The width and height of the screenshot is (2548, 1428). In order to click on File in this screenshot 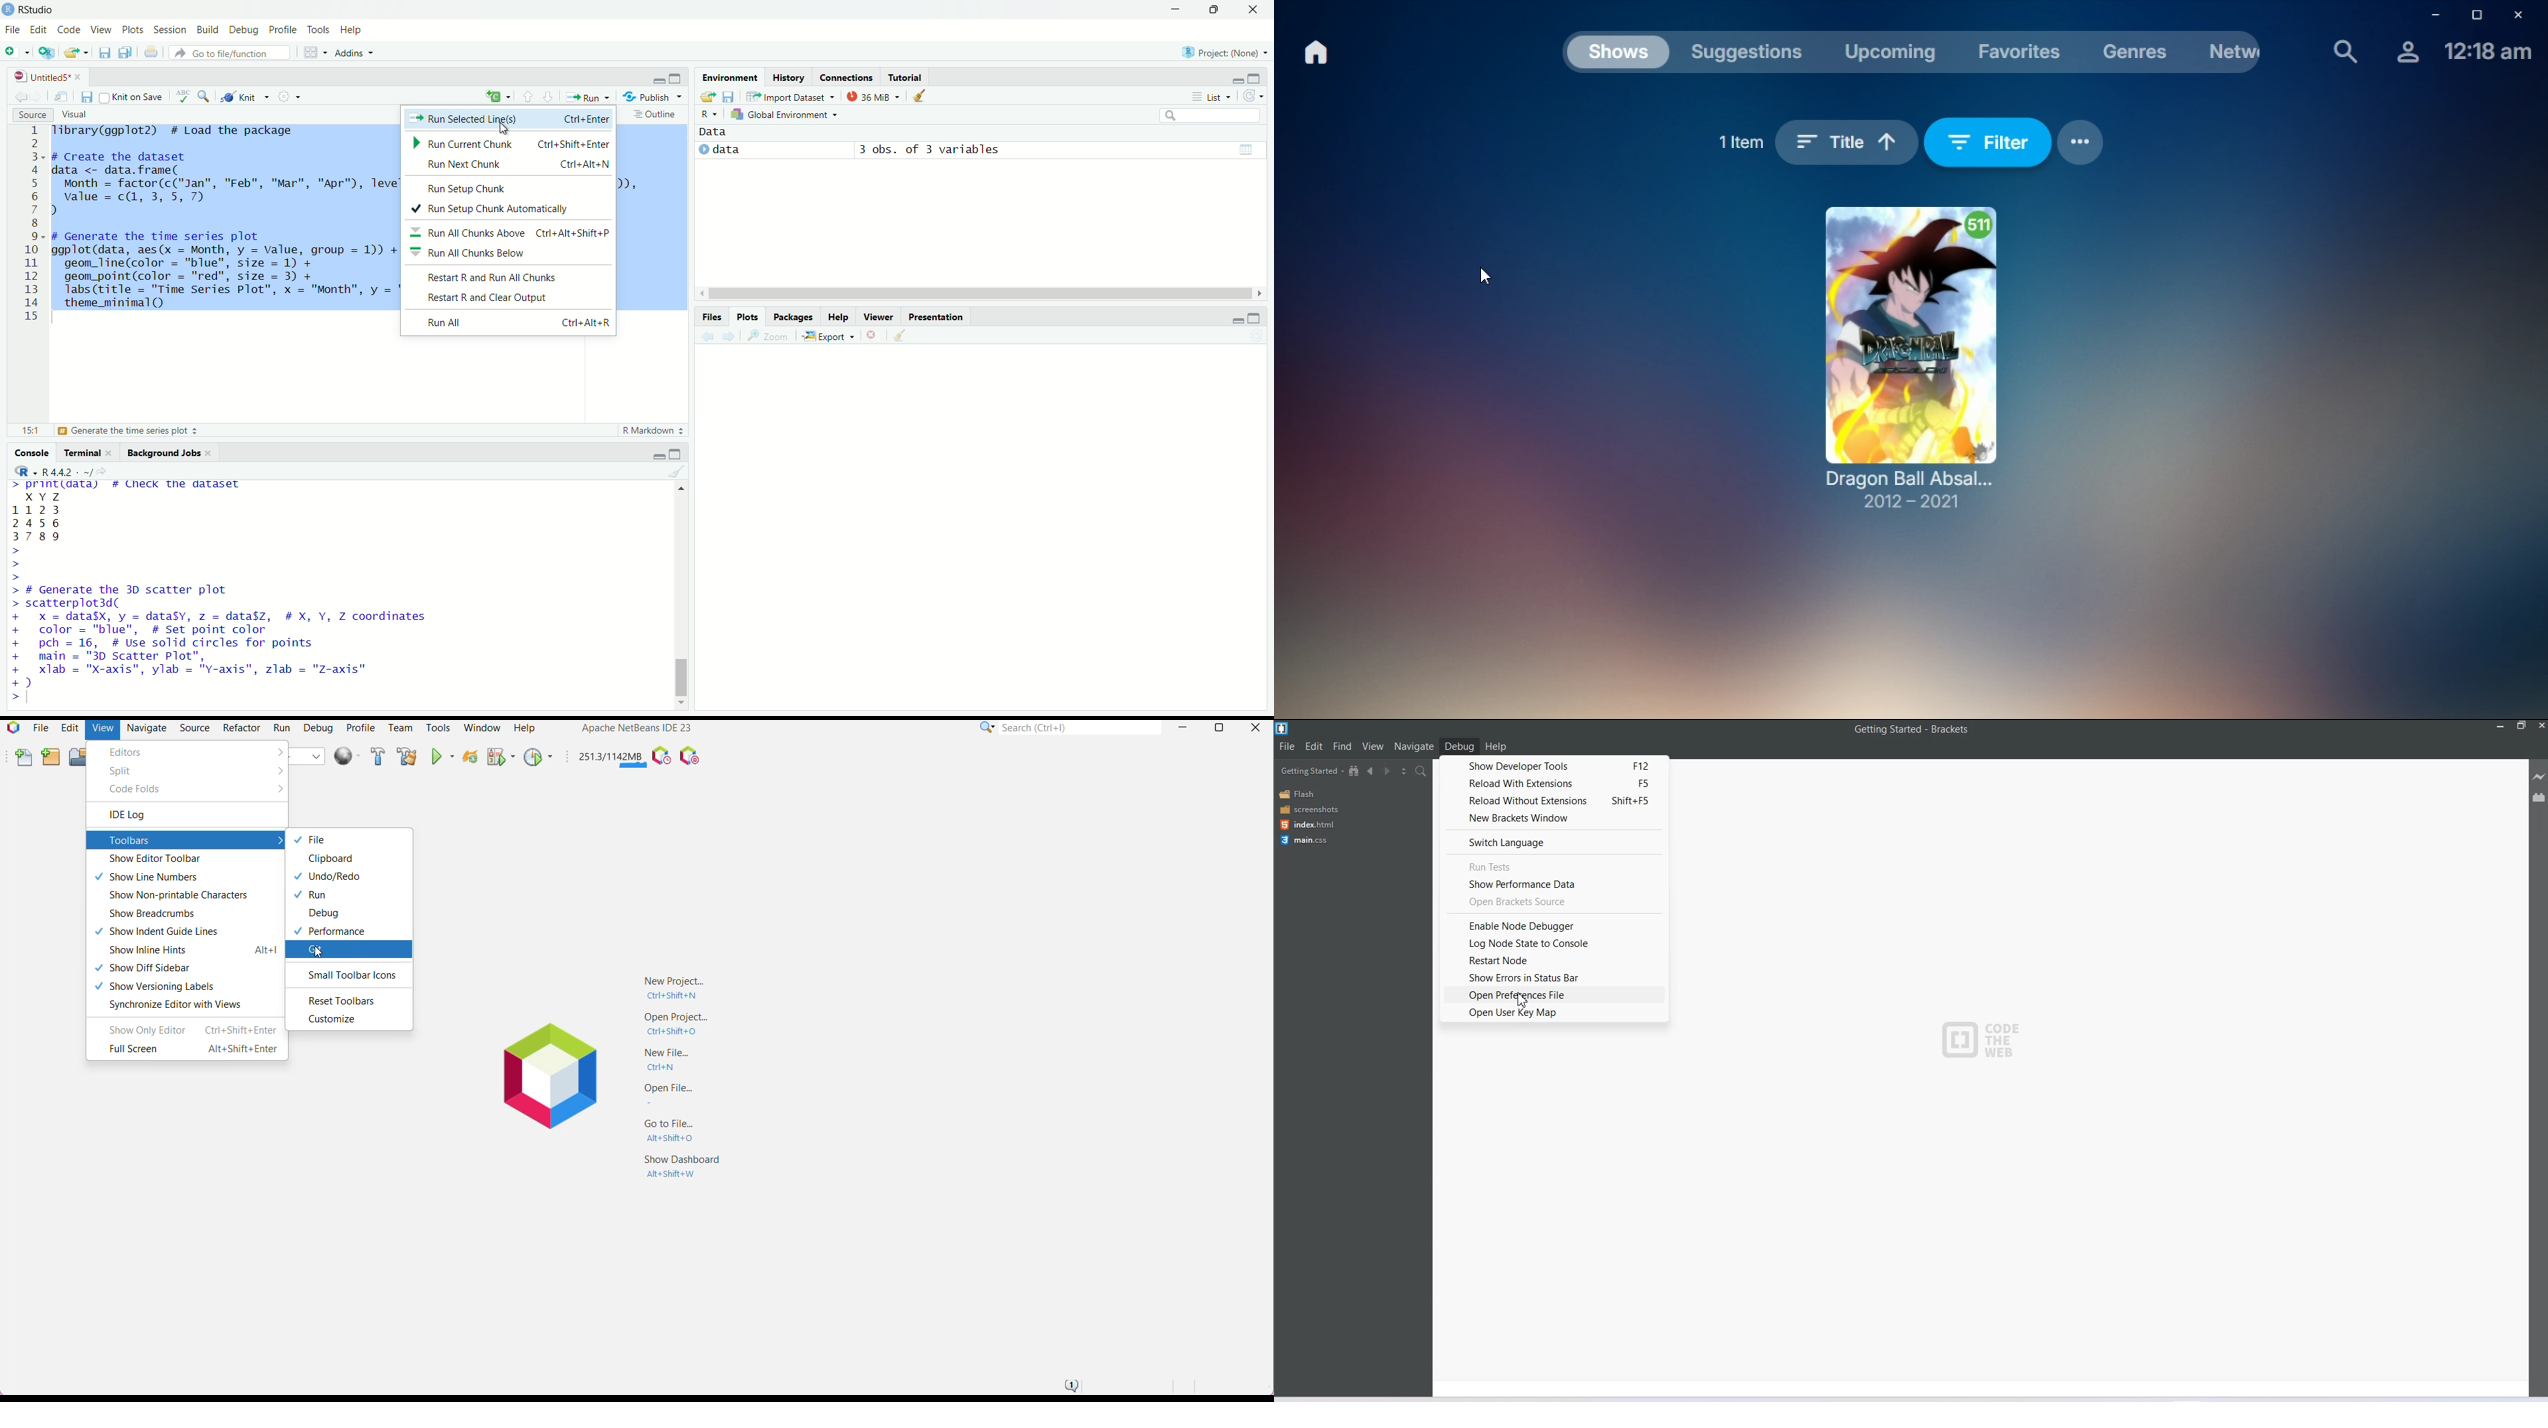, I will do `click(40, 729)`.